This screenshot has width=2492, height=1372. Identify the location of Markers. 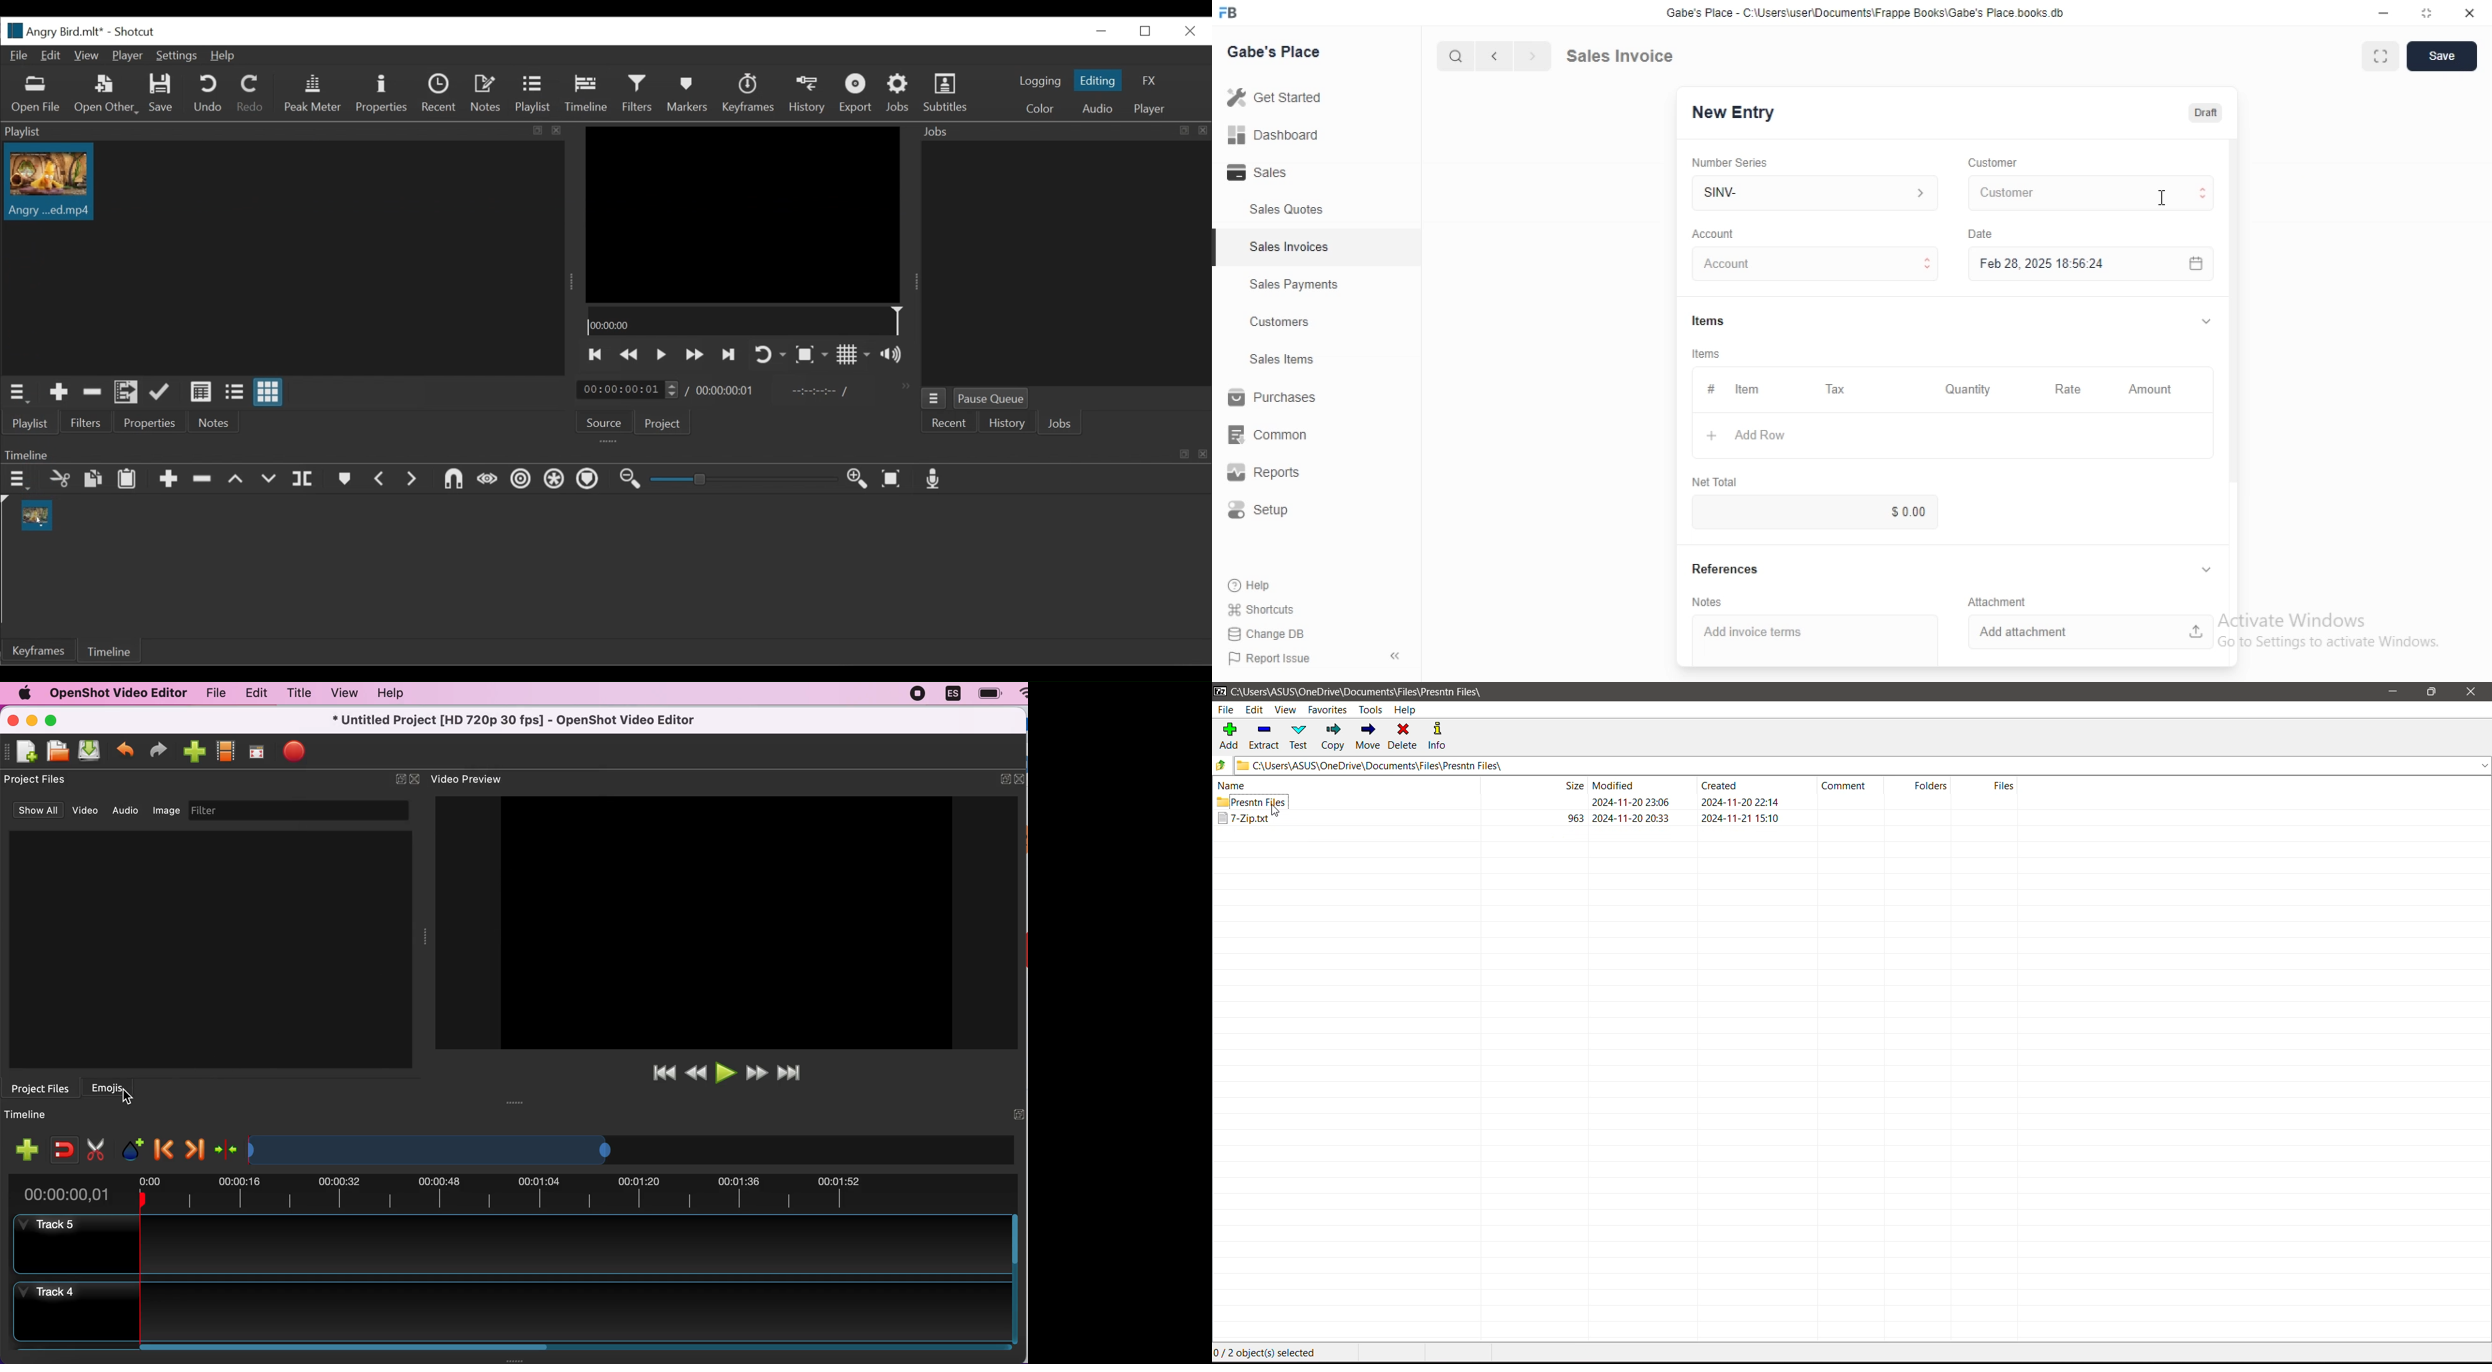
(344, 479).